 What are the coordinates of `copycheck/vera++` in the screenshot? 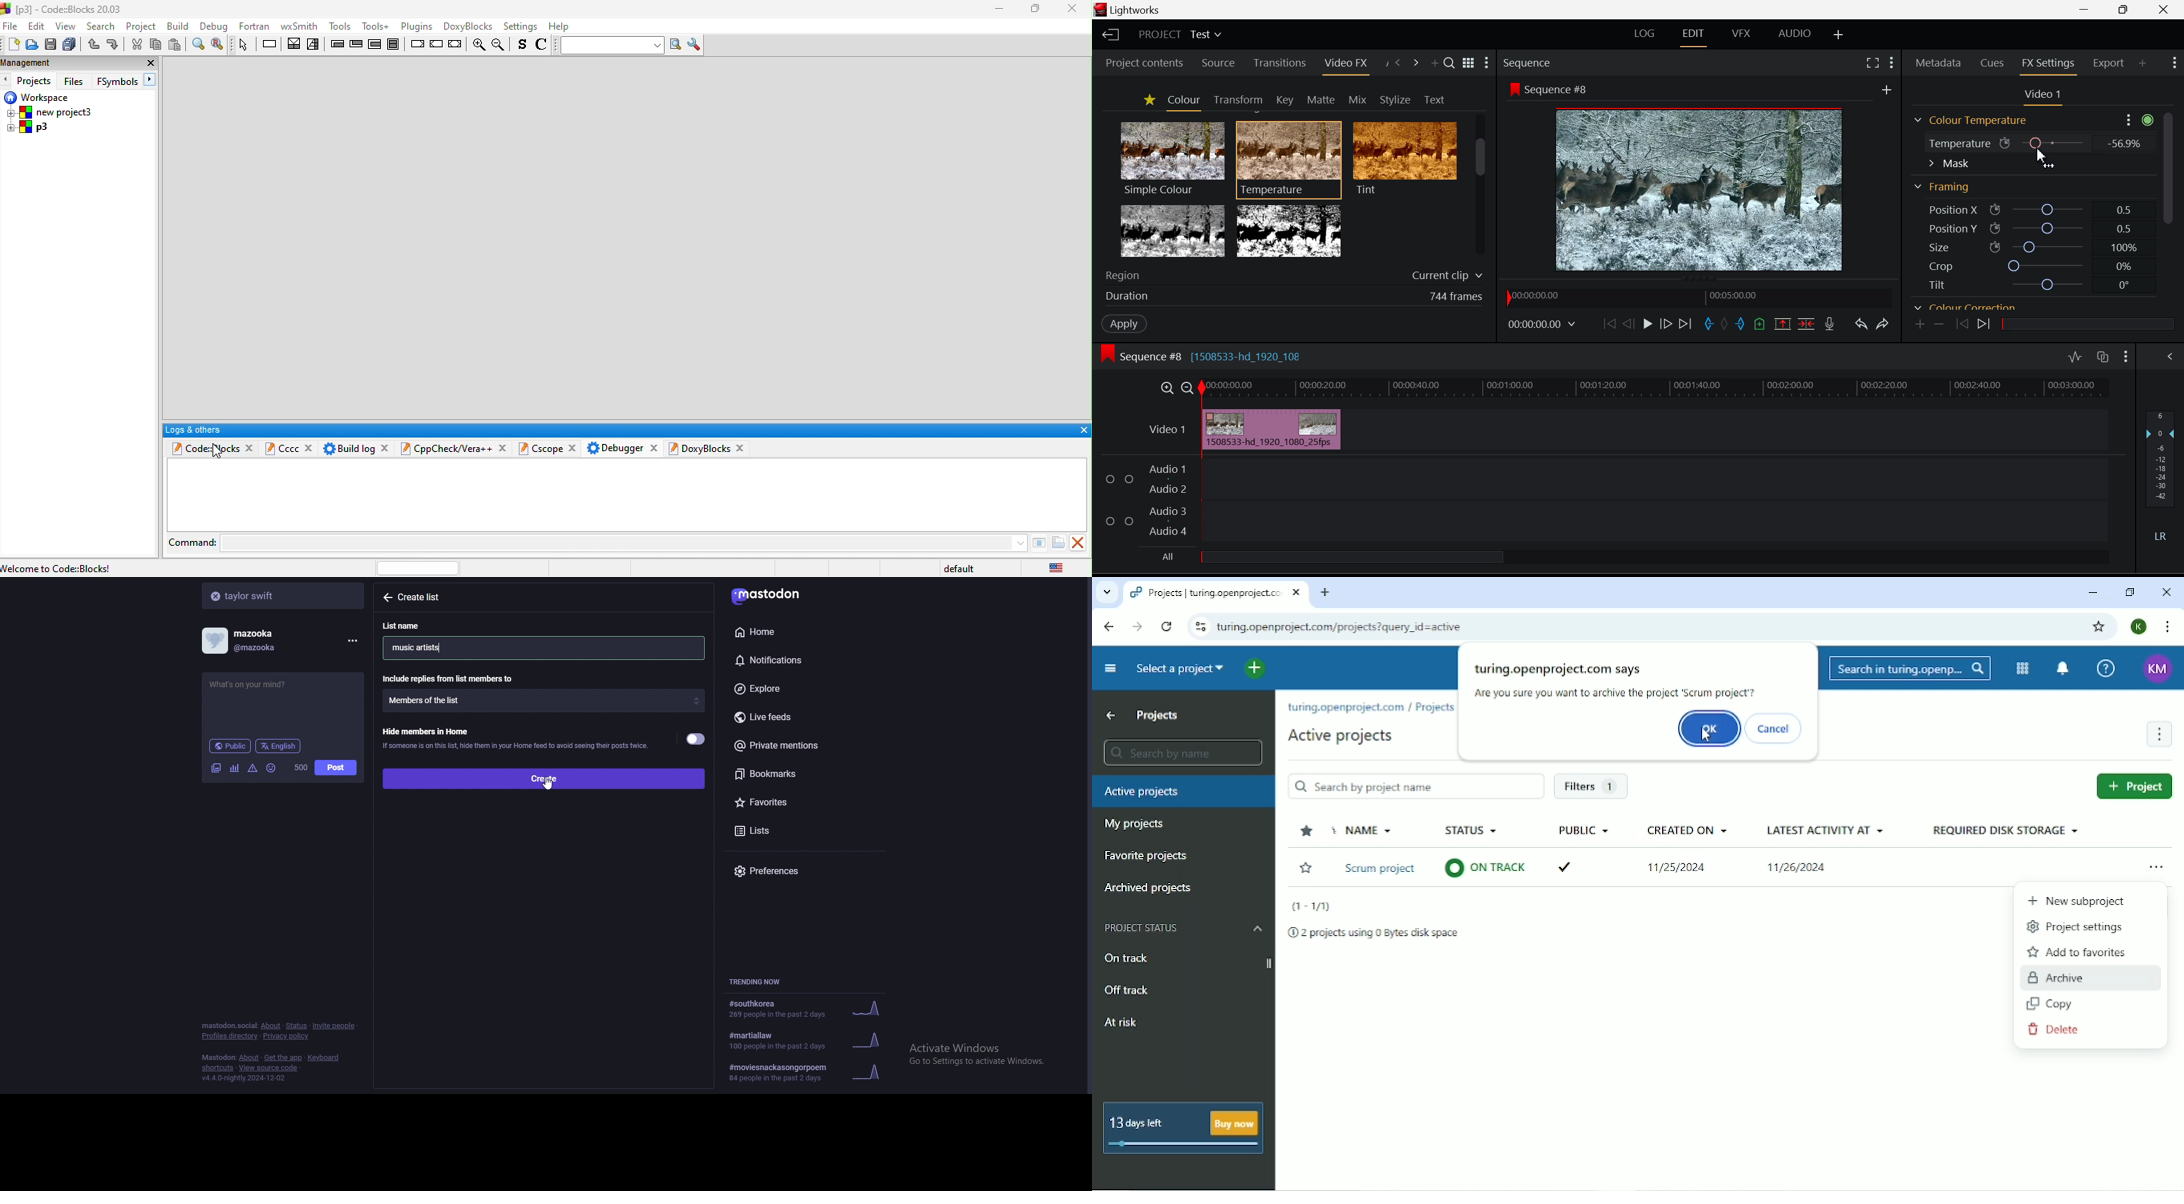 It's located at (444, 448).